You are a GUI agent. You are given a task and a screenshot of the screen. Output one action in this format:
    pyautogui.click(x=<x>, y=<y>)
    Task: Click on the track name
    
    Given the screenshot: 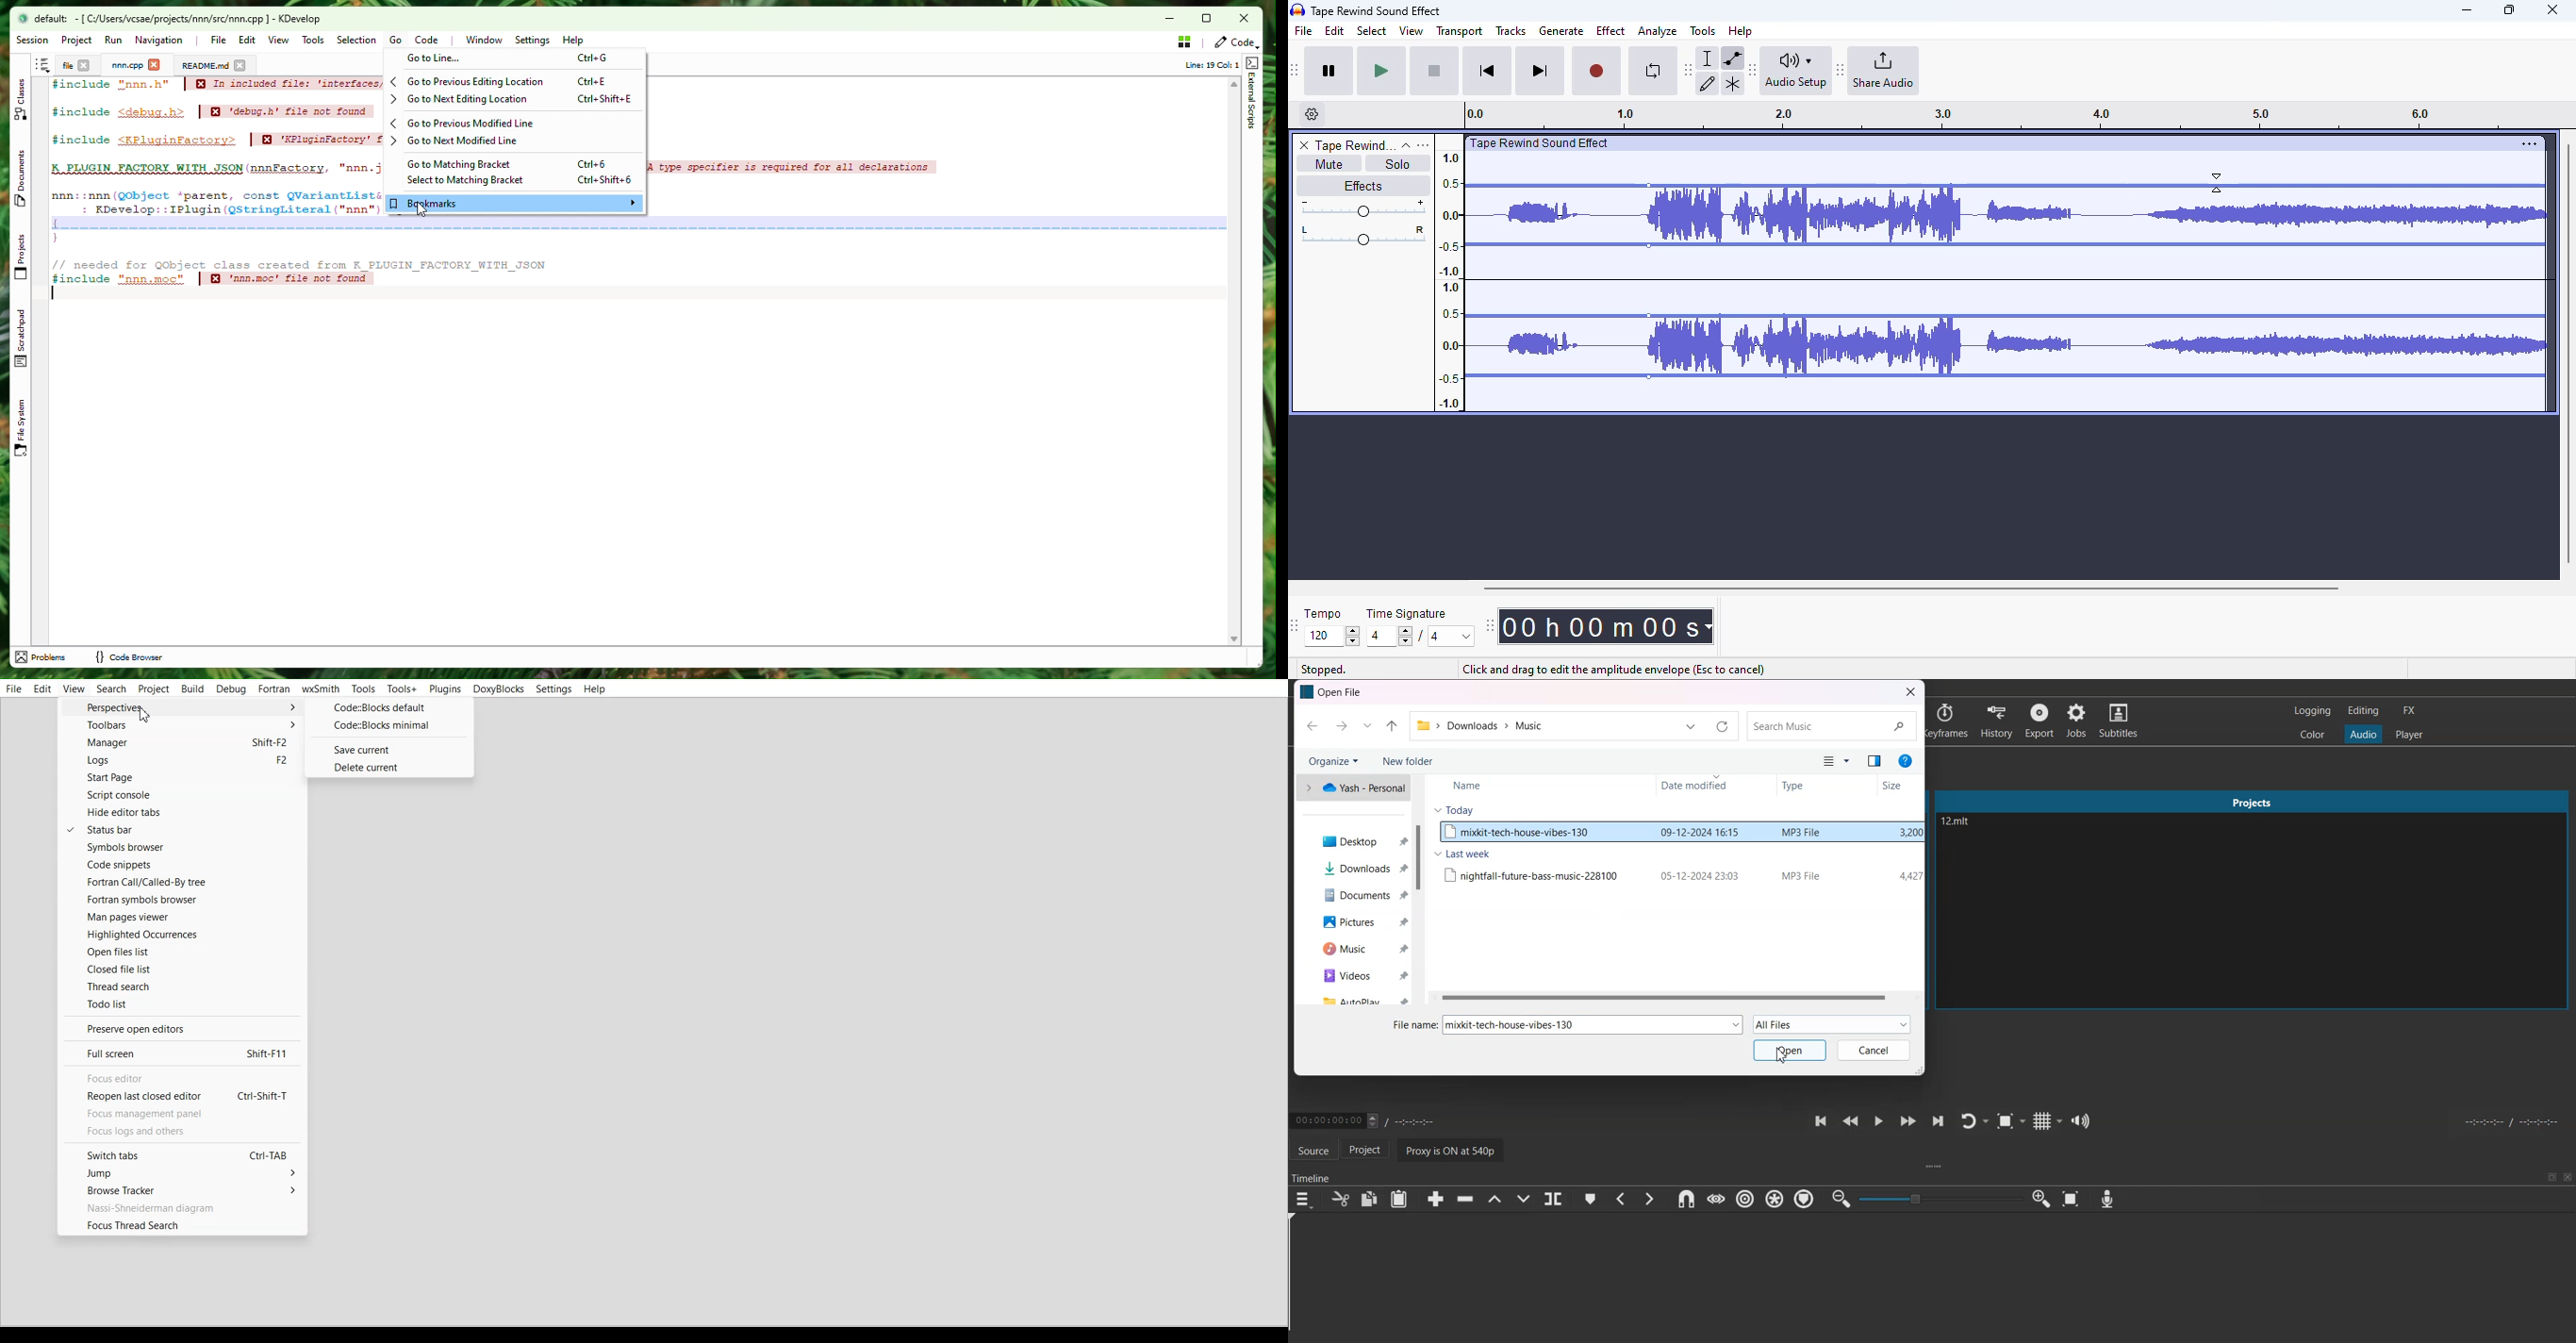 What is the action you would take?
    pyautogui.click(x=1355, y=146)
    